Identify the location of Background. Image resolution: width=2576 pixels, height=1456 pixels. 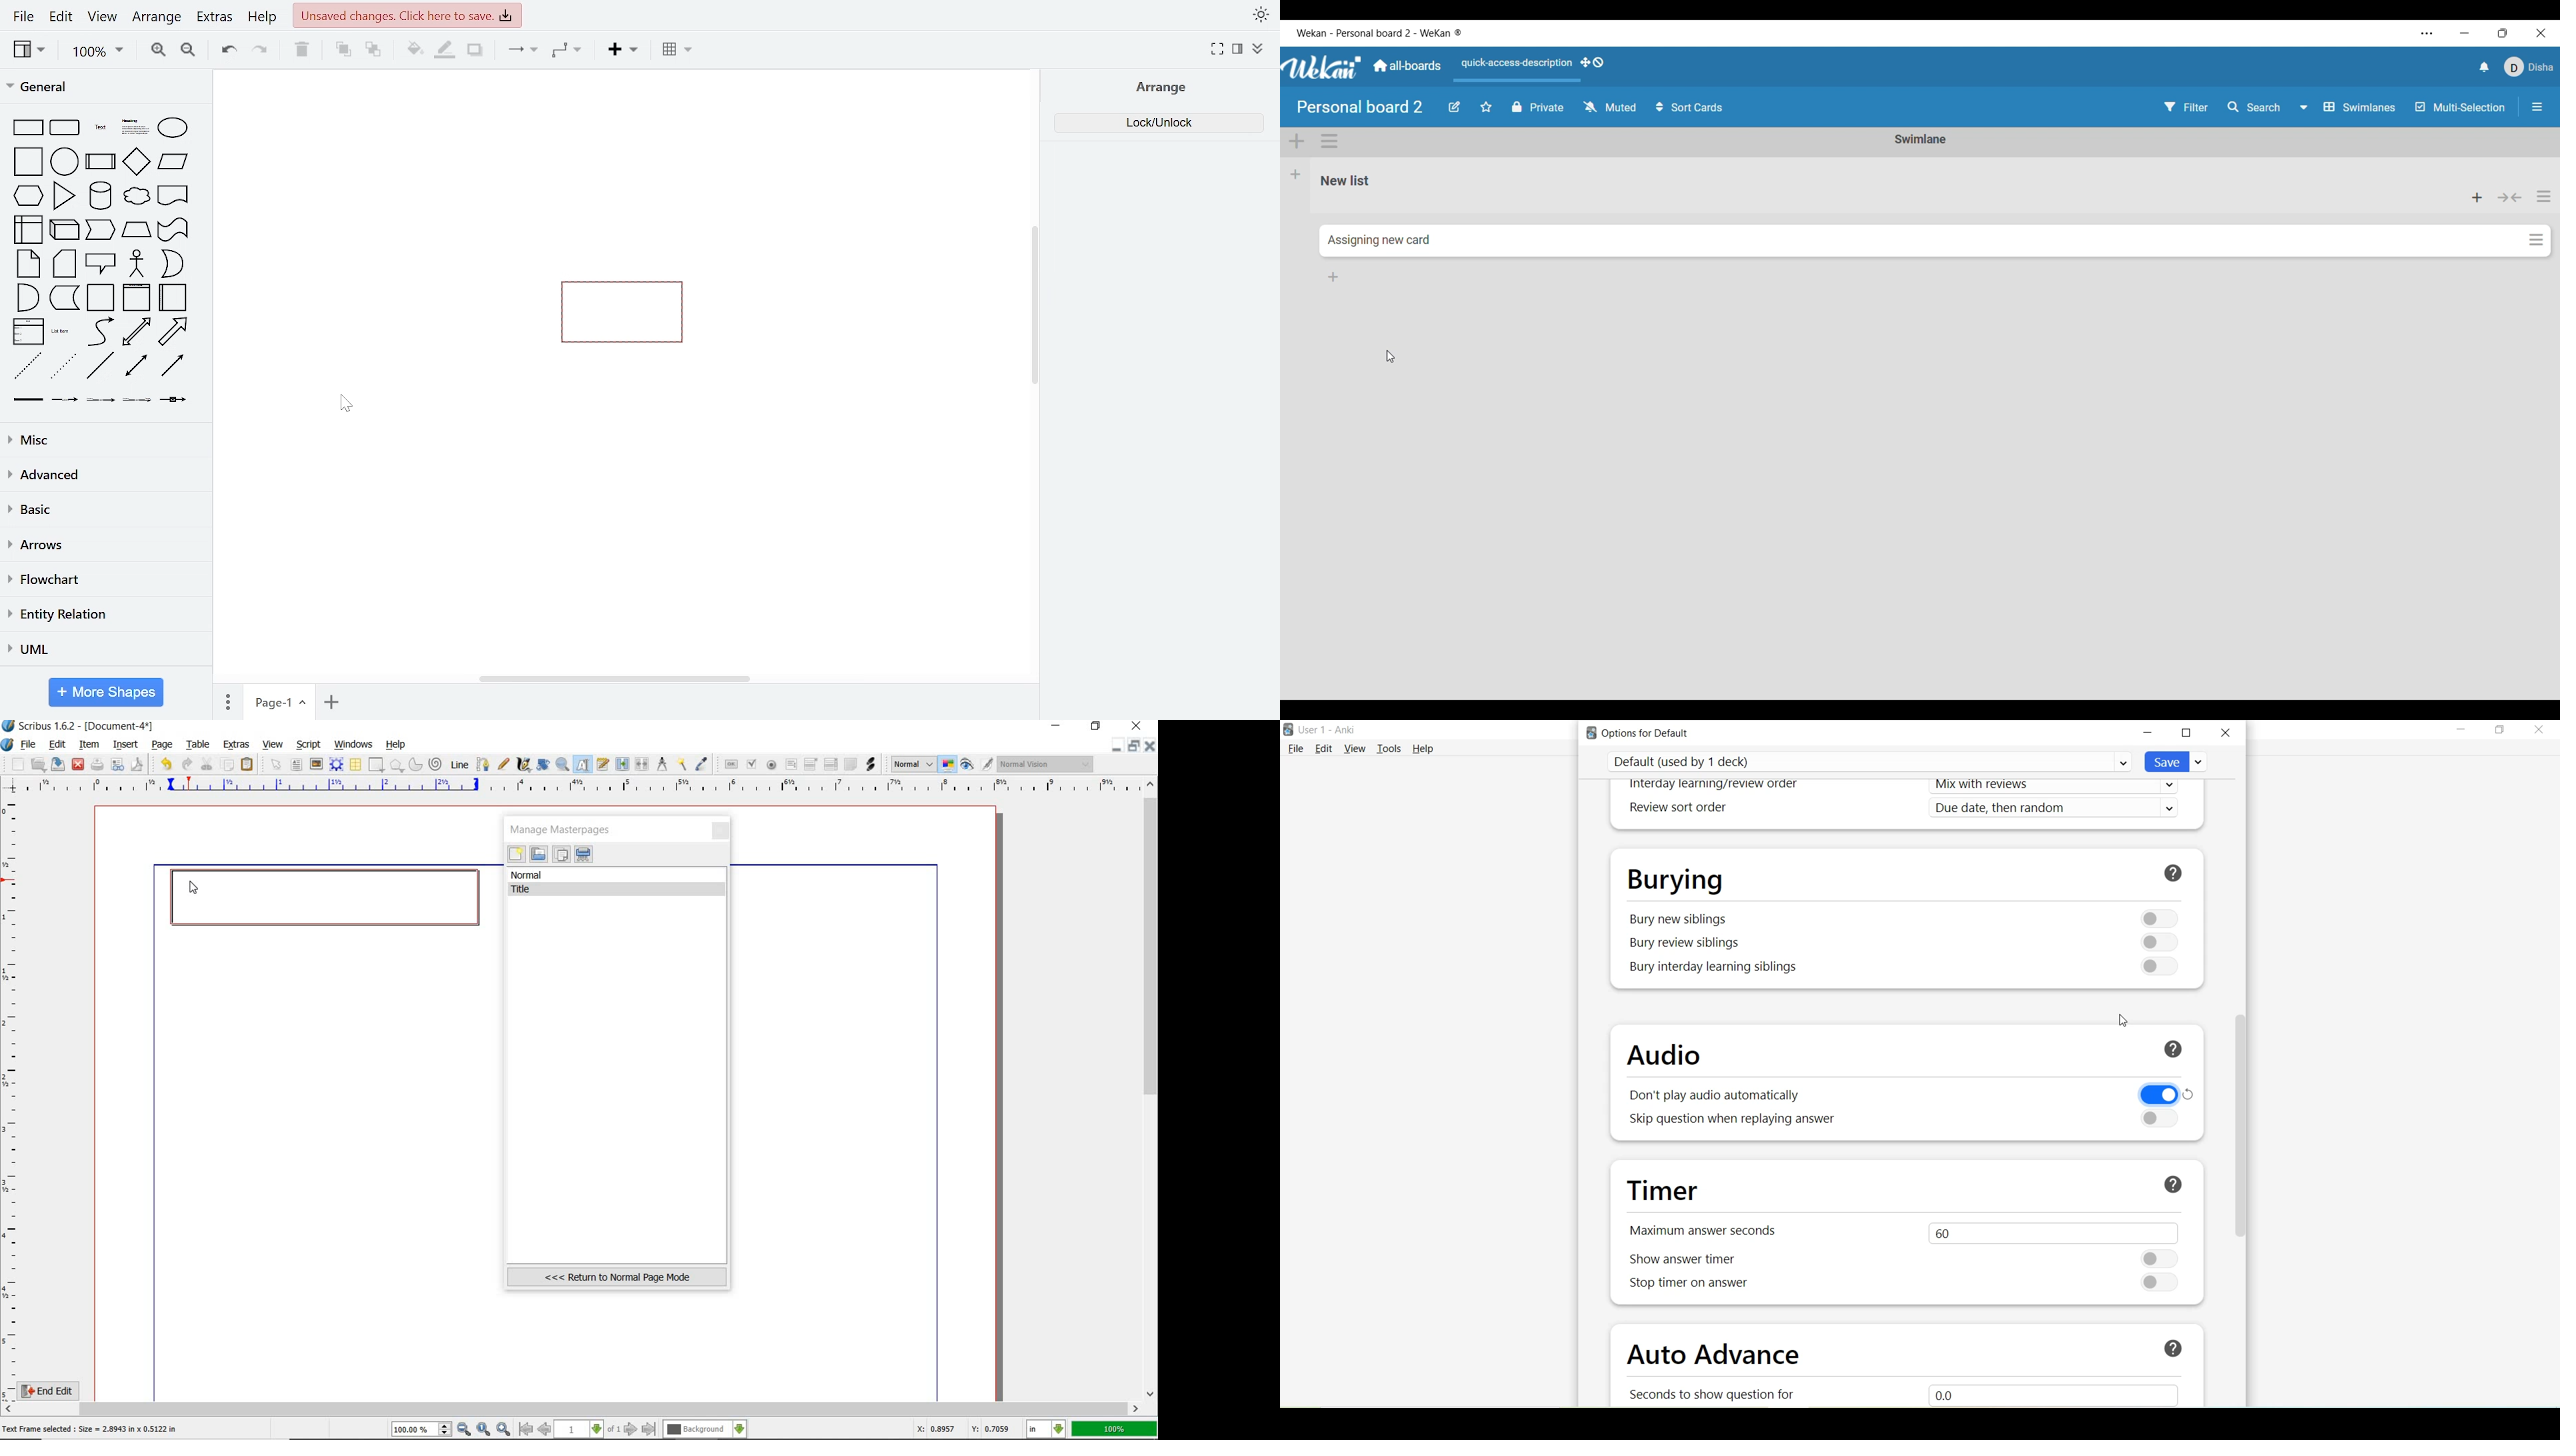
(706, 1430).